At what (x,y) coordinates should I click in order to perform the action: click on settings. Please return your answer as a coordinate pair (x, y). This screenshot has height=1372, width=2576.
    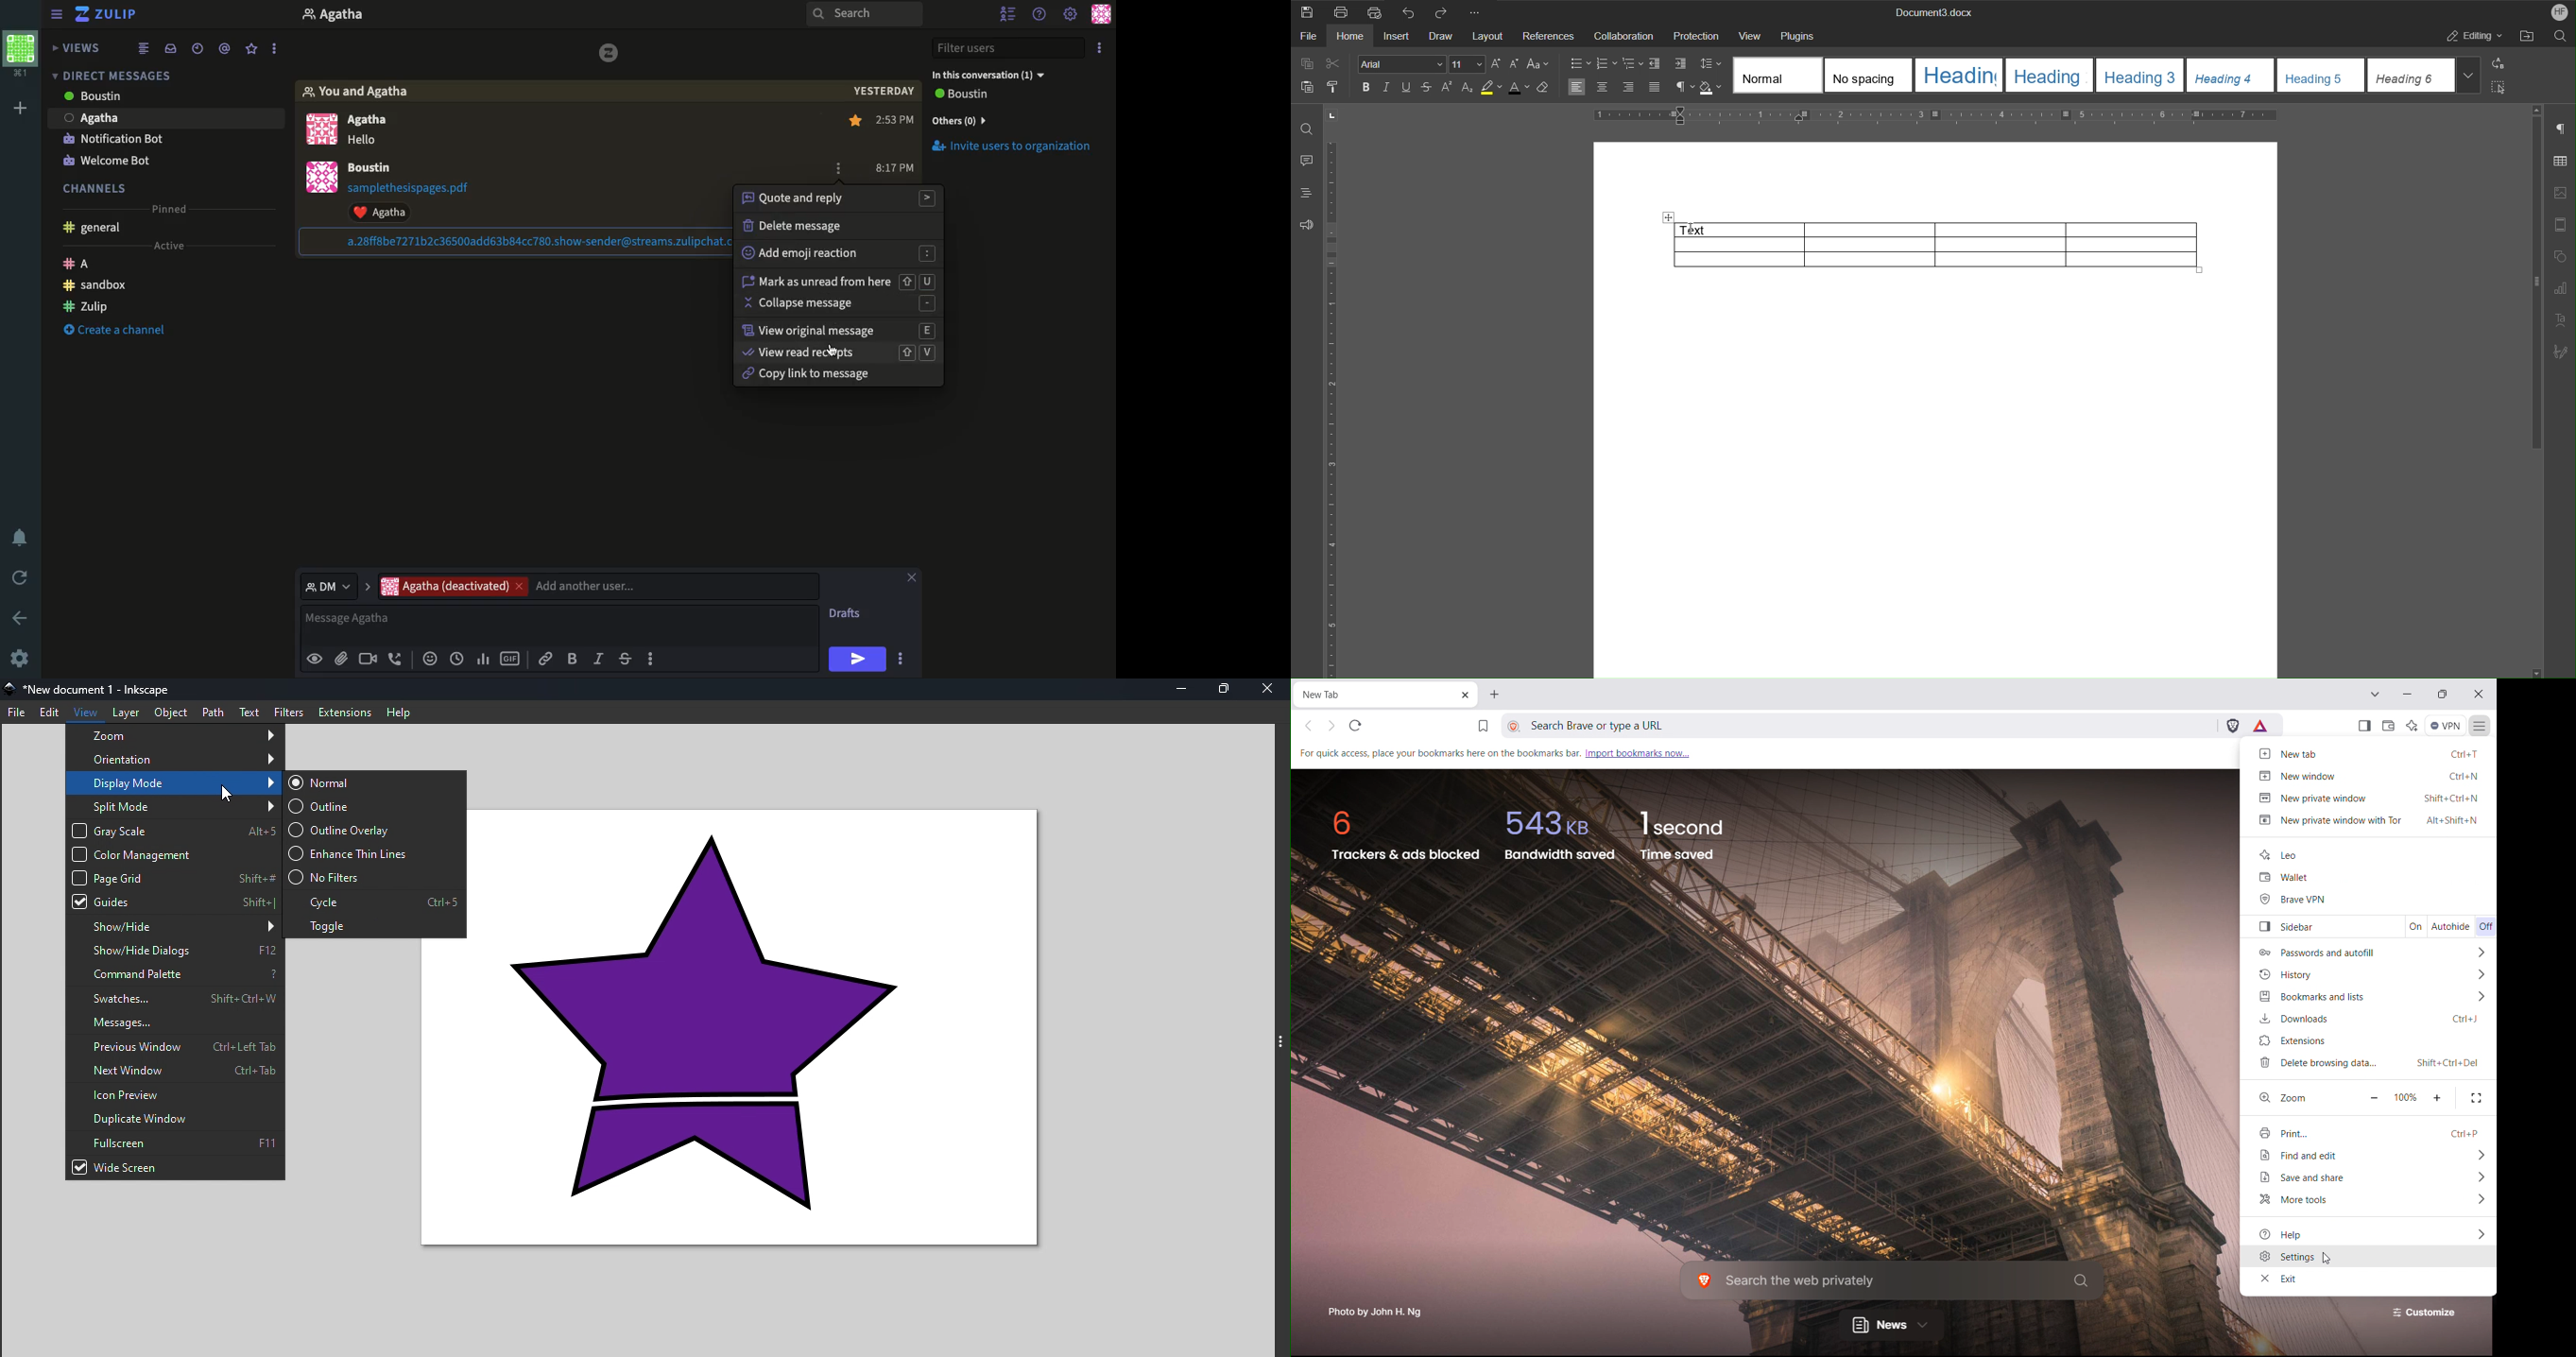
    Looking at the image, I should click on (2371, 1256).